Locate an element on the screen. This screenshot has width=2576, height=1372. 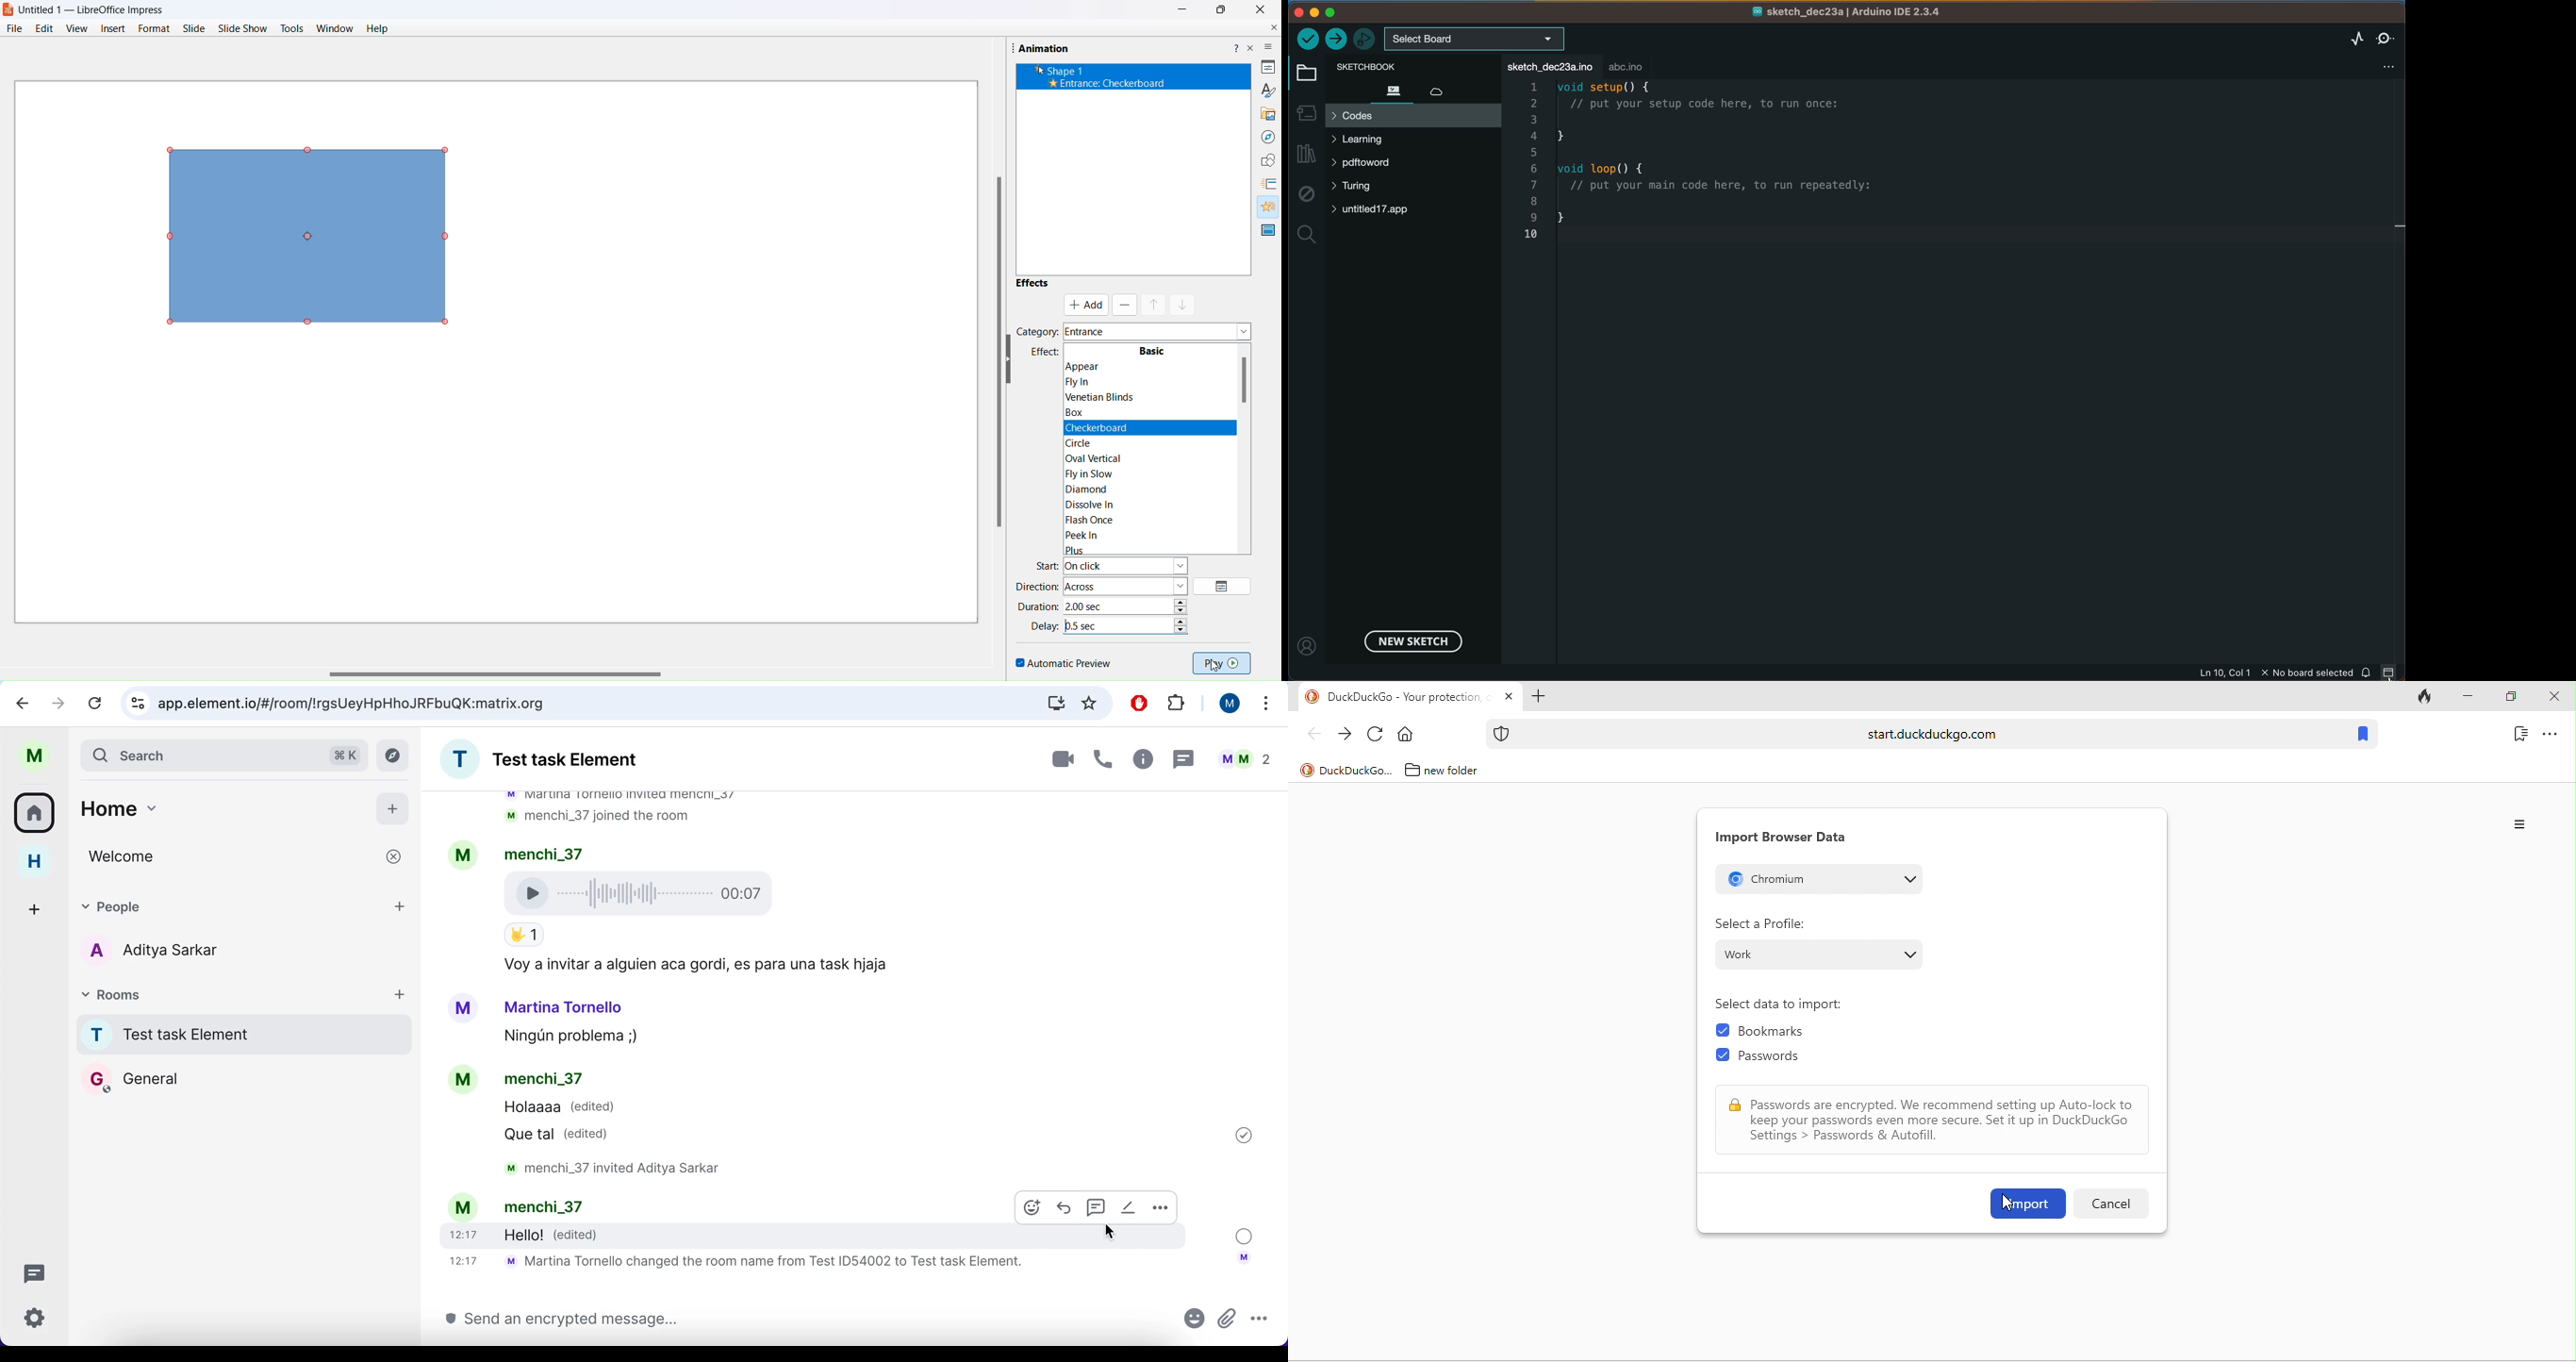
automatic preview is located at coordinates (1063, 661).